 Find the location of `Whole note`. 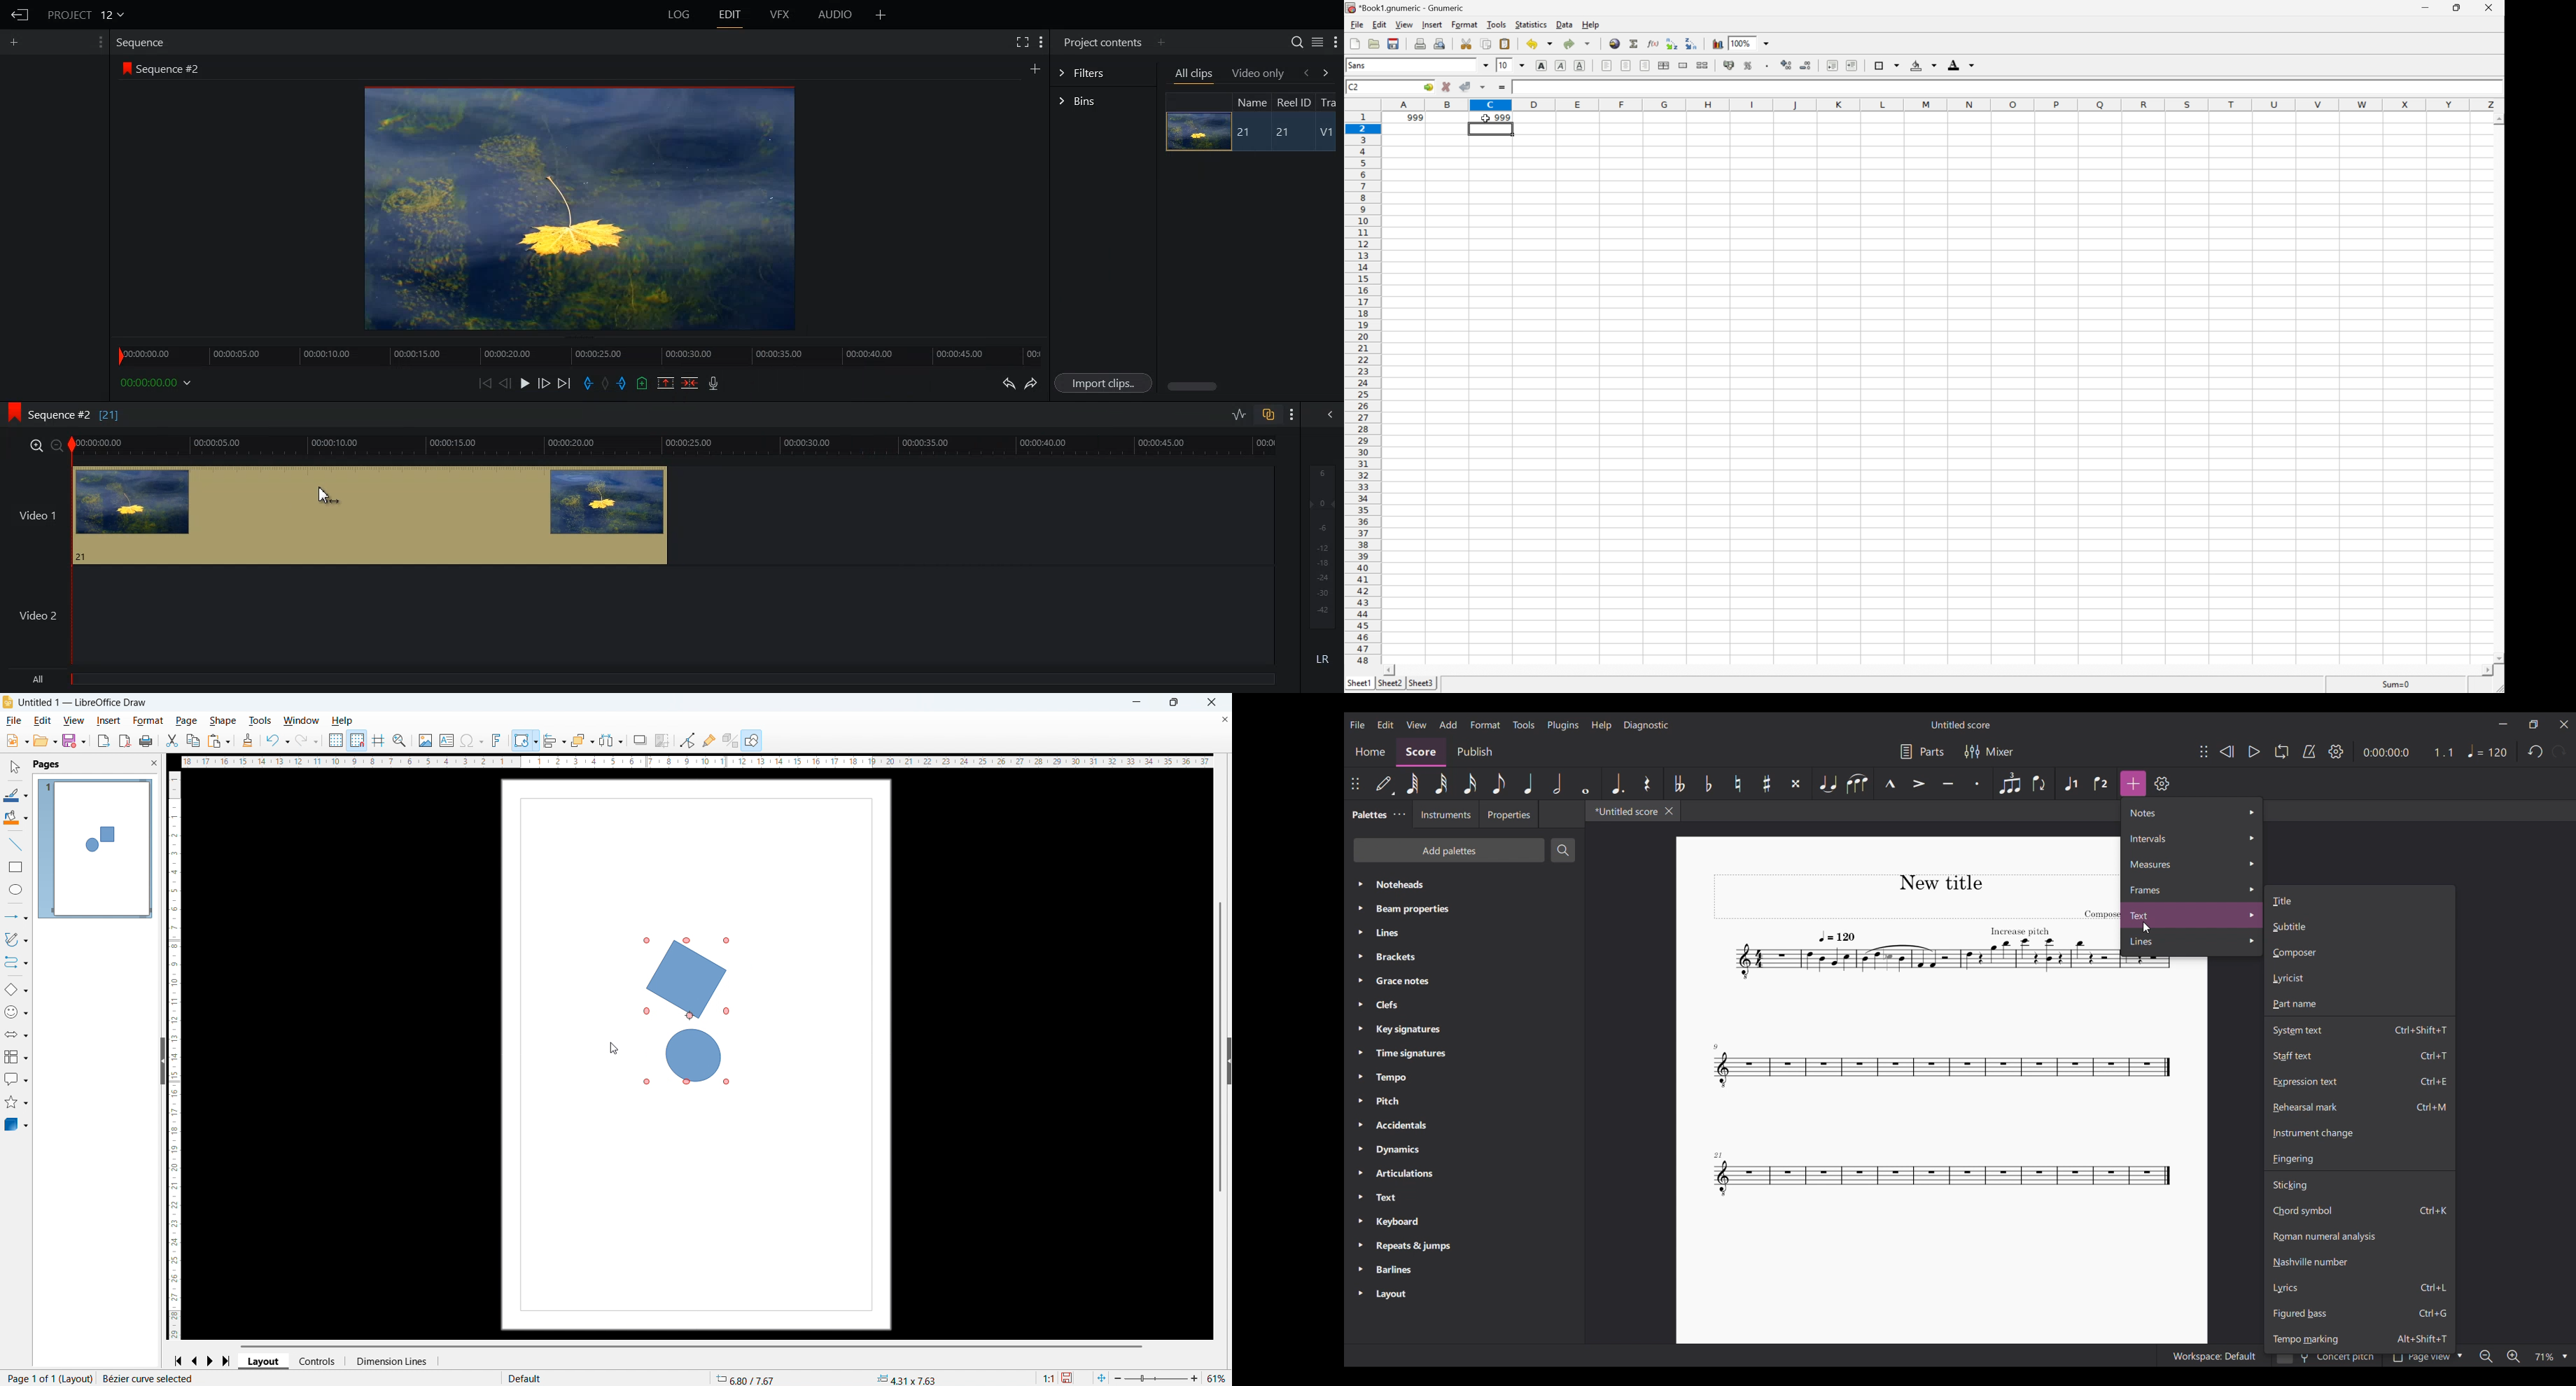

Whole note is located at coordinates (1585, 783).